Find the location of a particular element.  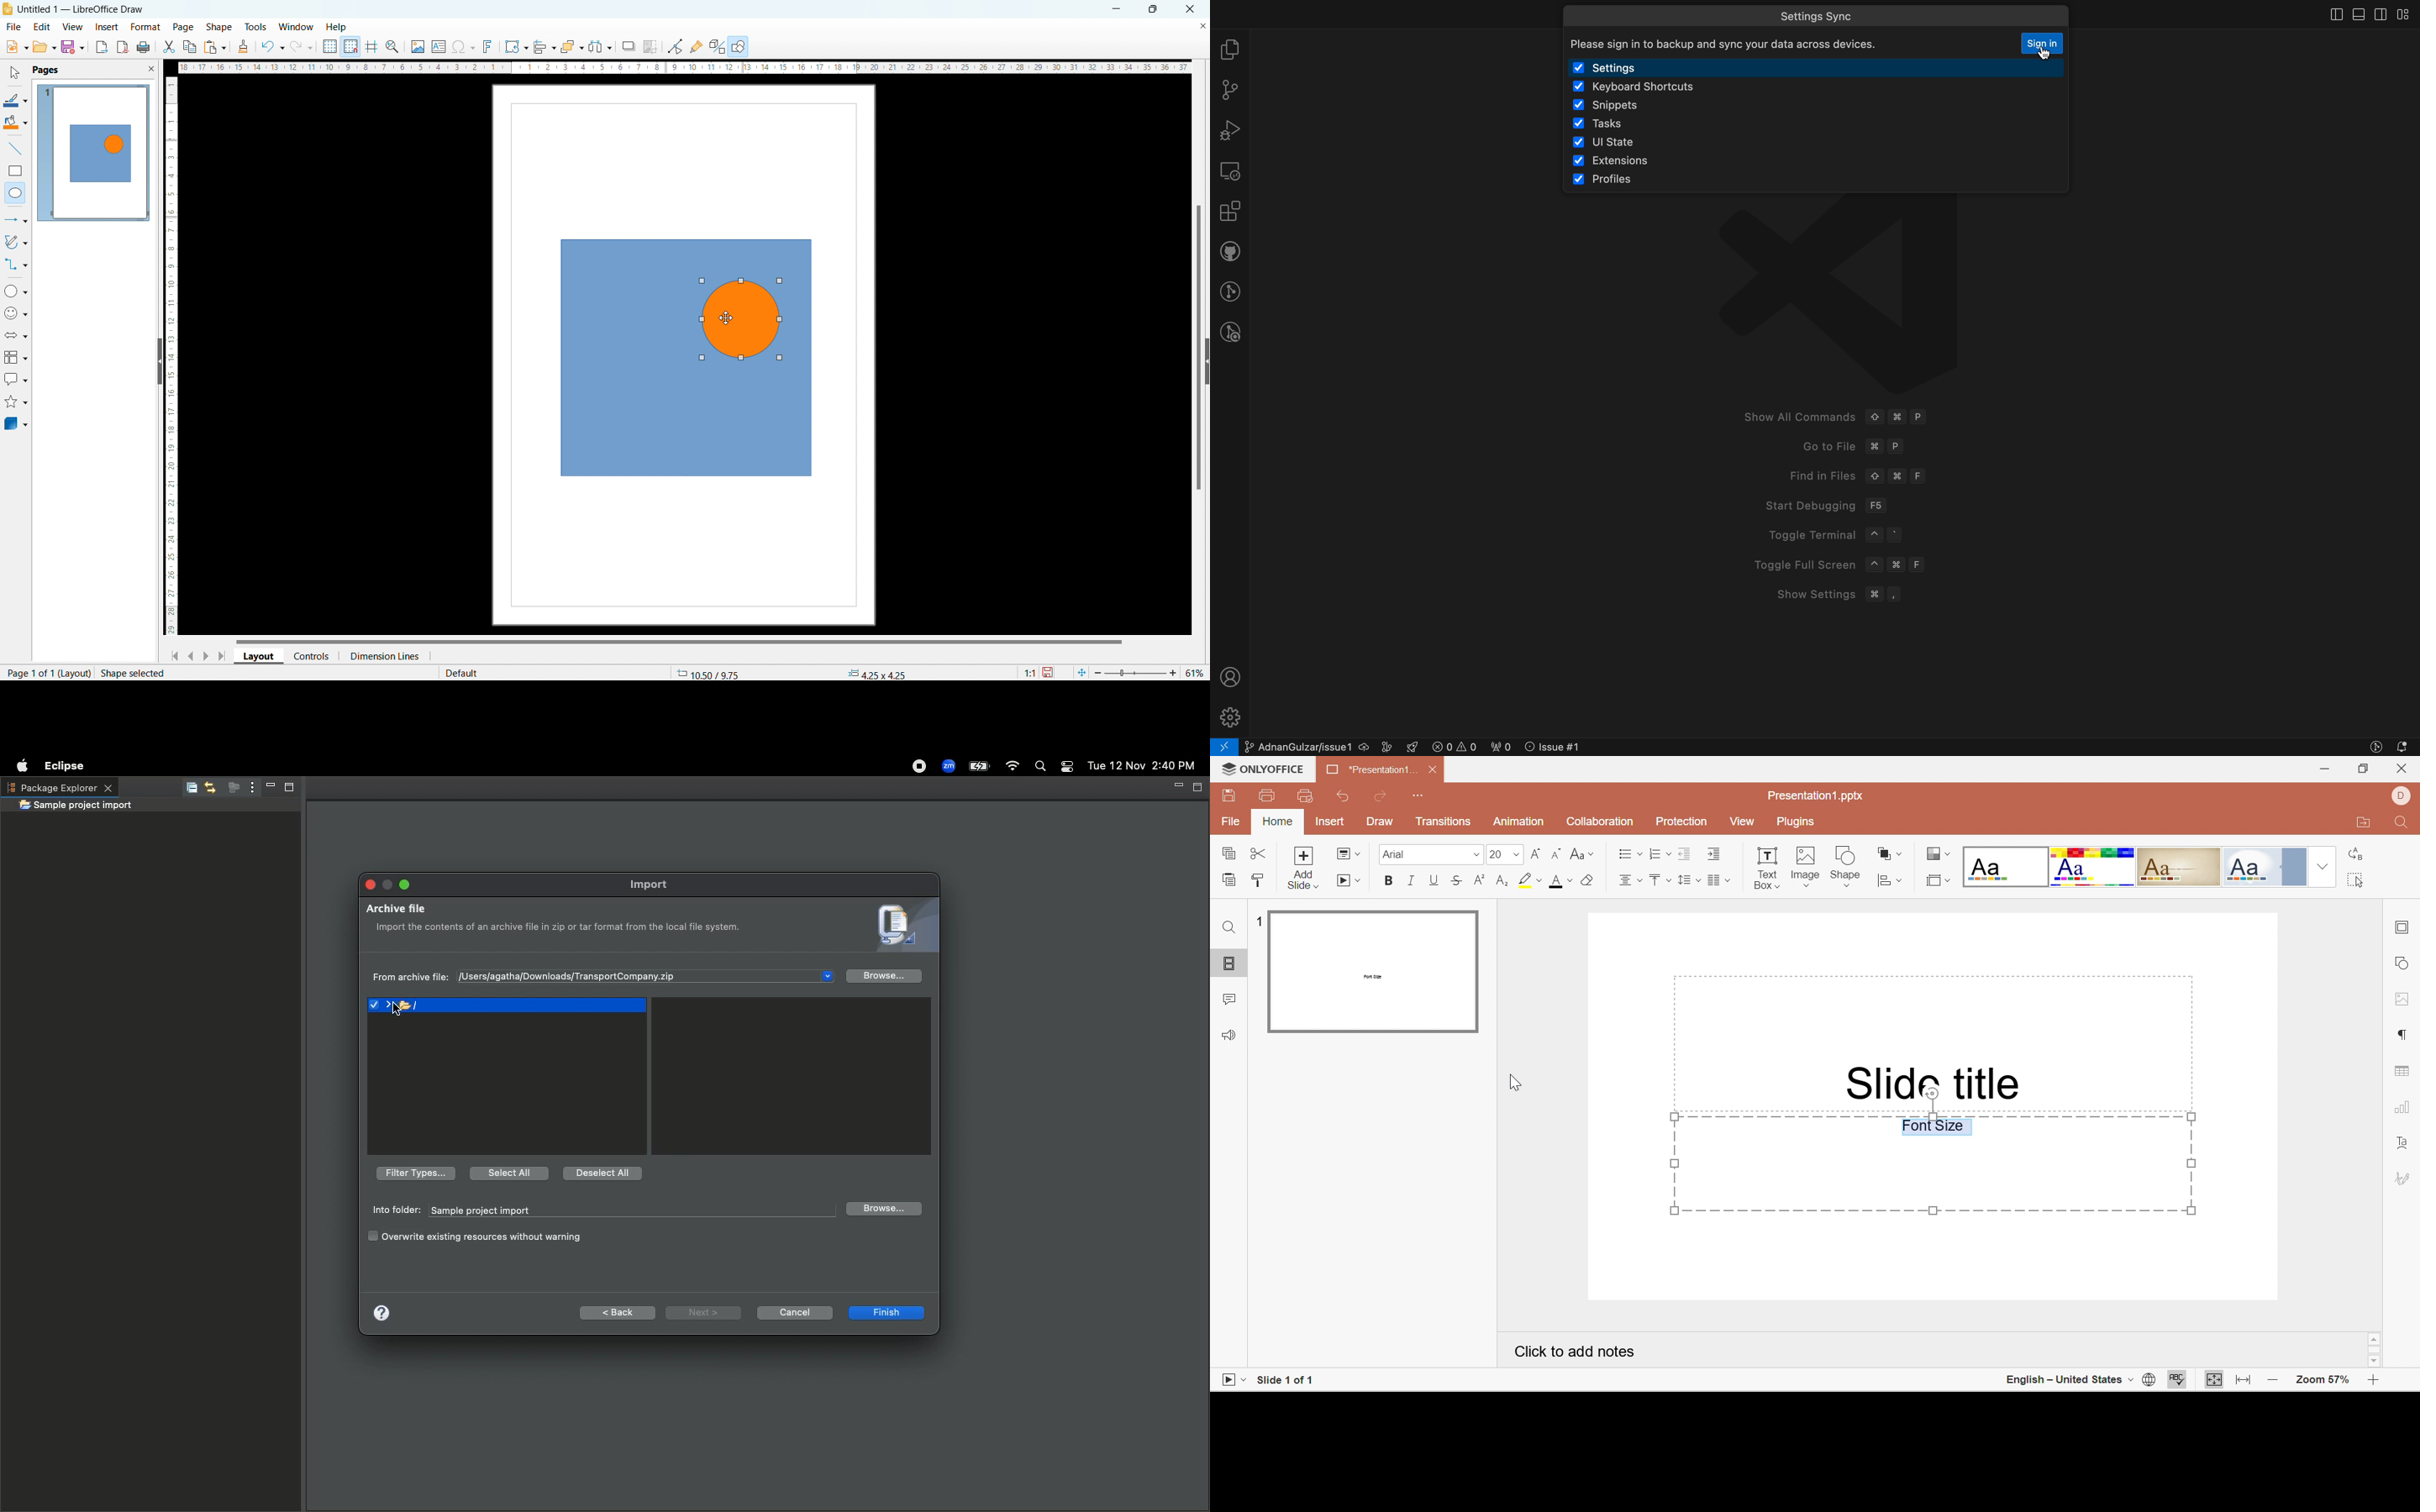

From archive file: /Users/agatha/Downloads/TransportCompany.zip. is located at coordinates (556, 978).